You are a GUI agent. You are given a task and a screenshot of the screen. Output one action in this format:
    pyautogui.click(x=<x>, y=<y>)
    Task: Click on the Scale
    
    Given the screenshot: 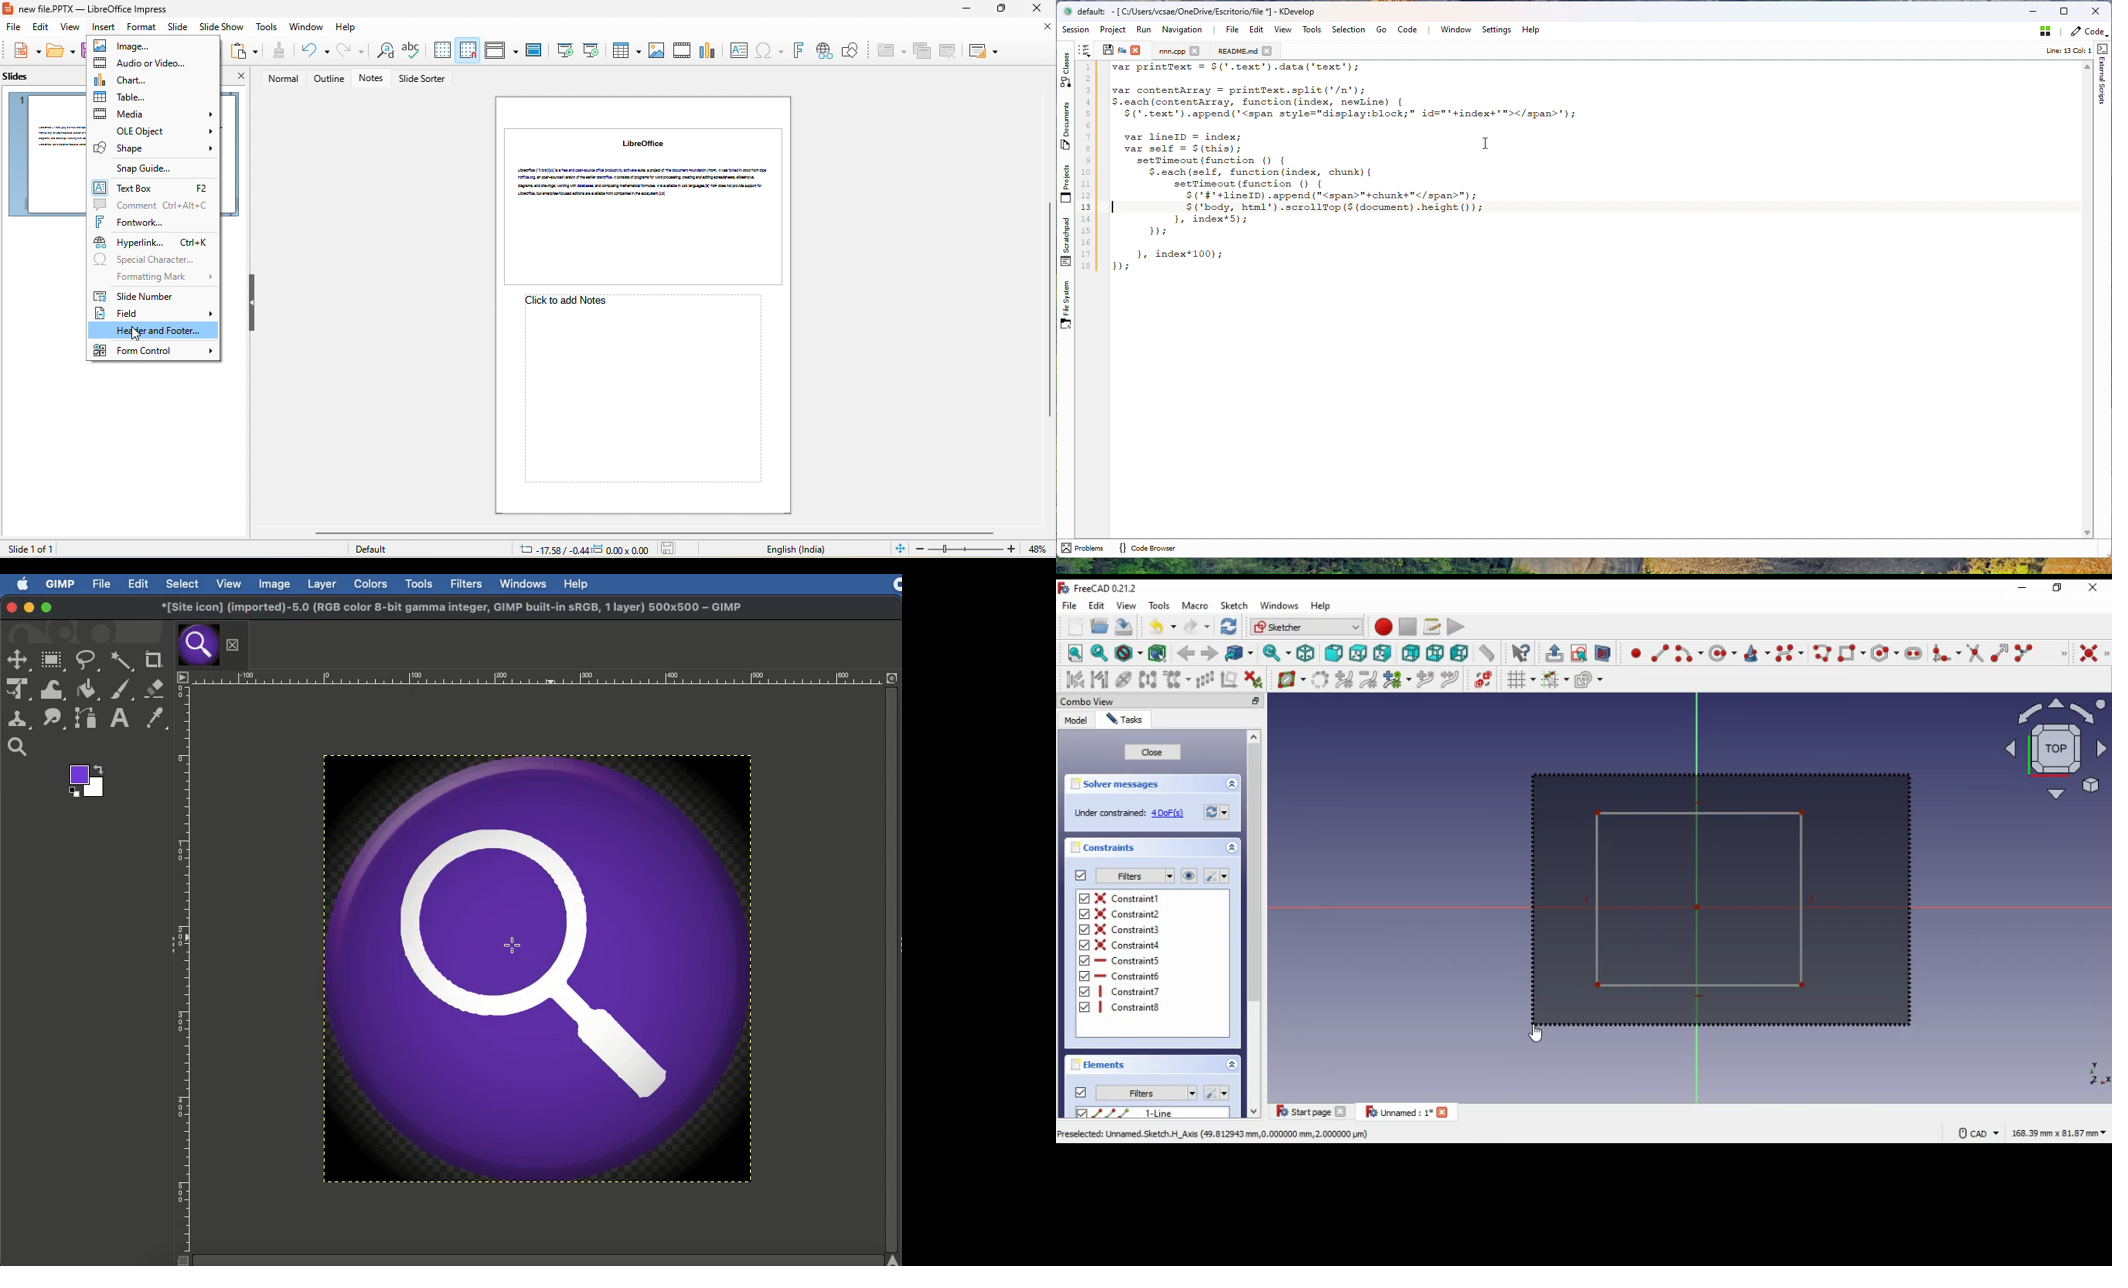 What is the action you would take?
    pyautogui.click(x=548, y=677)
    